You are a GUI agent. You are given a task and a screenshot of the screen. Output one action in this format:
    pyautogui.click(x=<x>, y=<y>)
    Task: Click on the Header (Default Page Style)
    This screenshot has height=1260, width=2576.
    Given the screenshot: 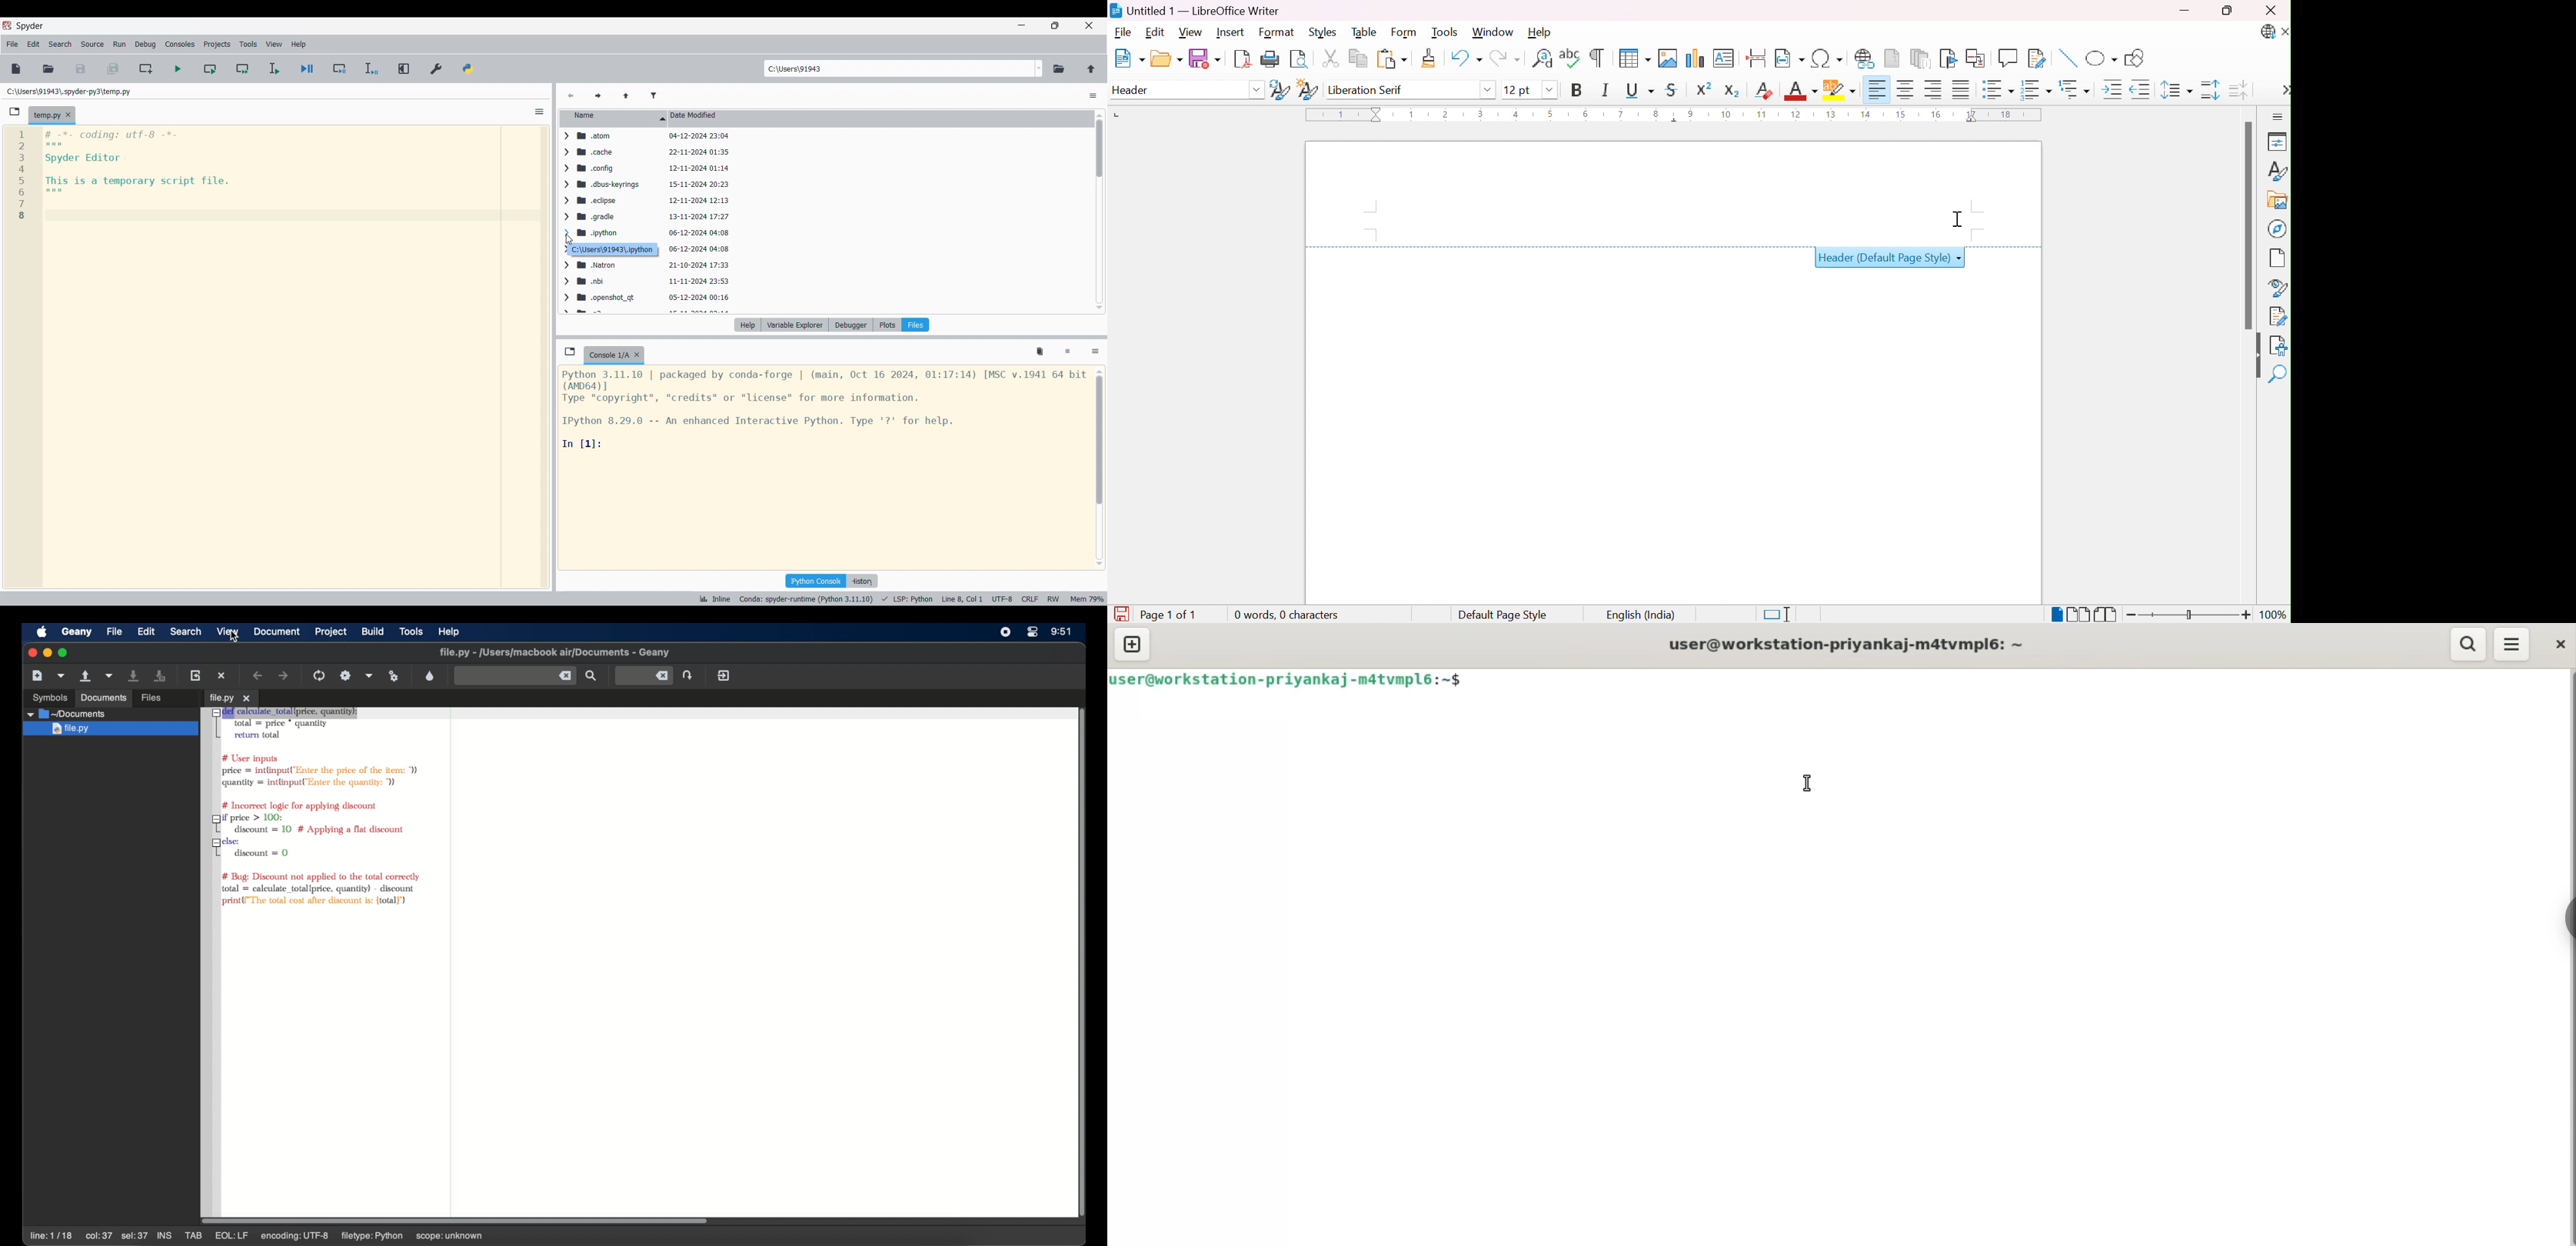 What is the action you would take?
    pyautogui.click(x=1885, y=260)
    